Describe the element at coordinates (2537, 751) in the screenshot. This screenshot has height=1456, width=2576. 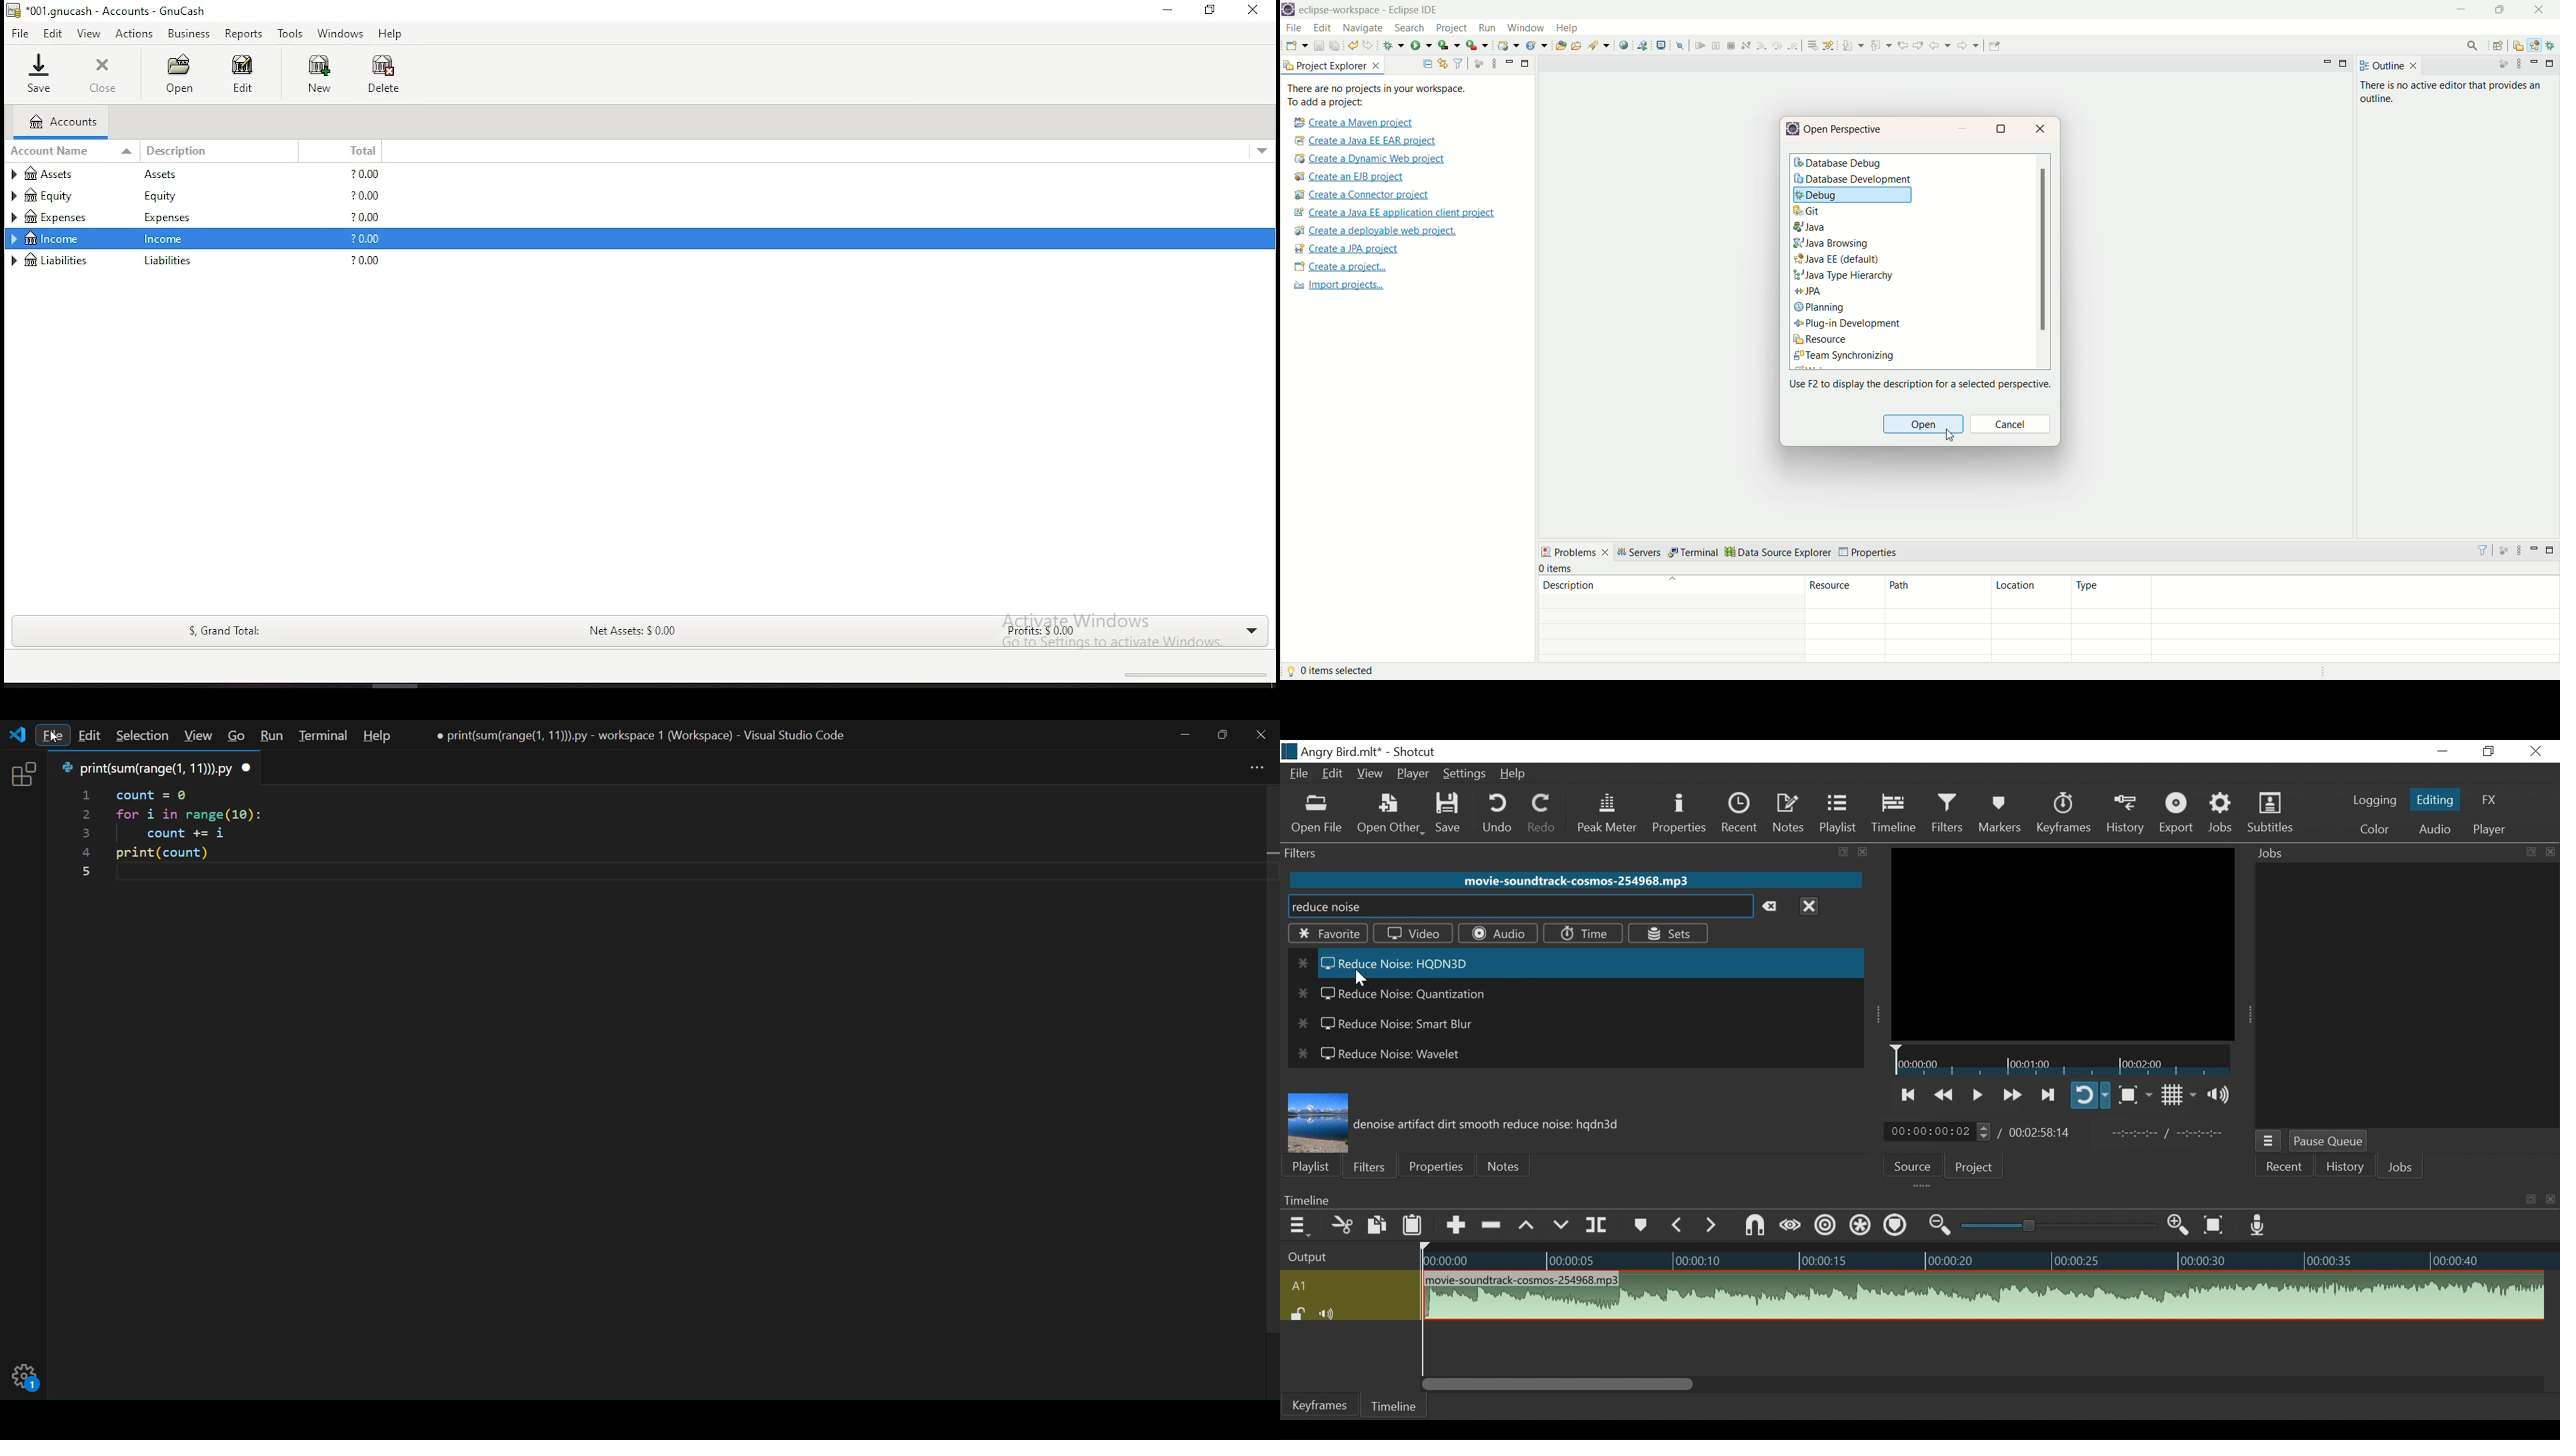
I see `Close` at that location.